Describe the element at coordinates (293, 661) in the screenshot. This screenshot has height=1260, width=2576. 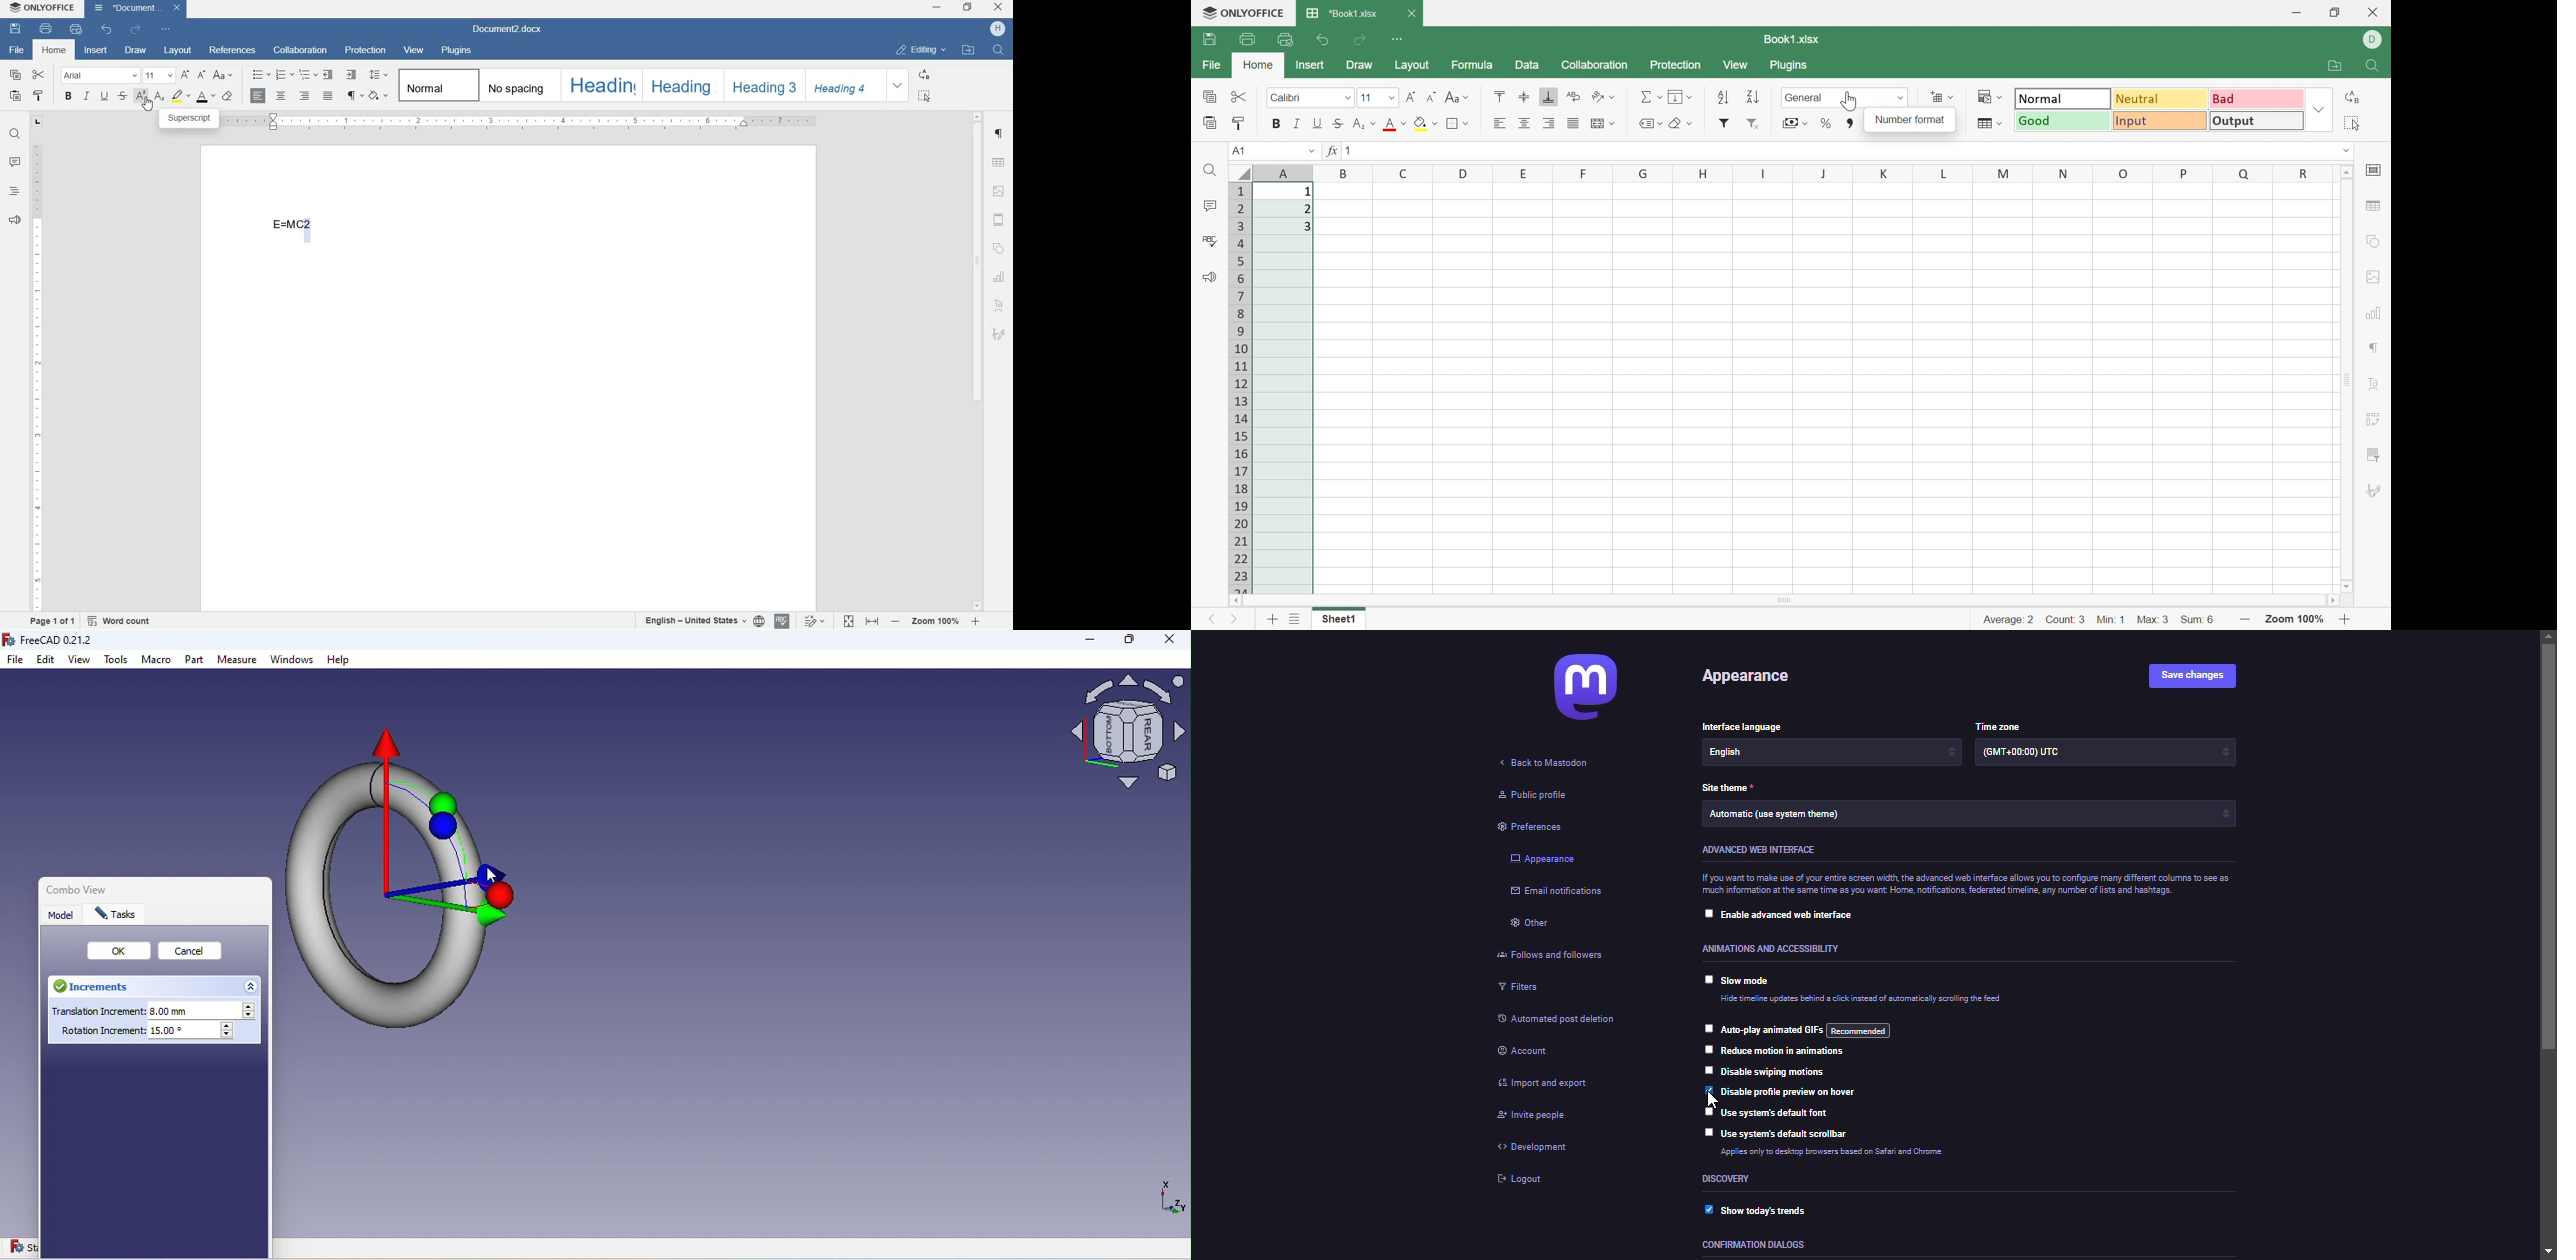
I see `Windows` at that location.